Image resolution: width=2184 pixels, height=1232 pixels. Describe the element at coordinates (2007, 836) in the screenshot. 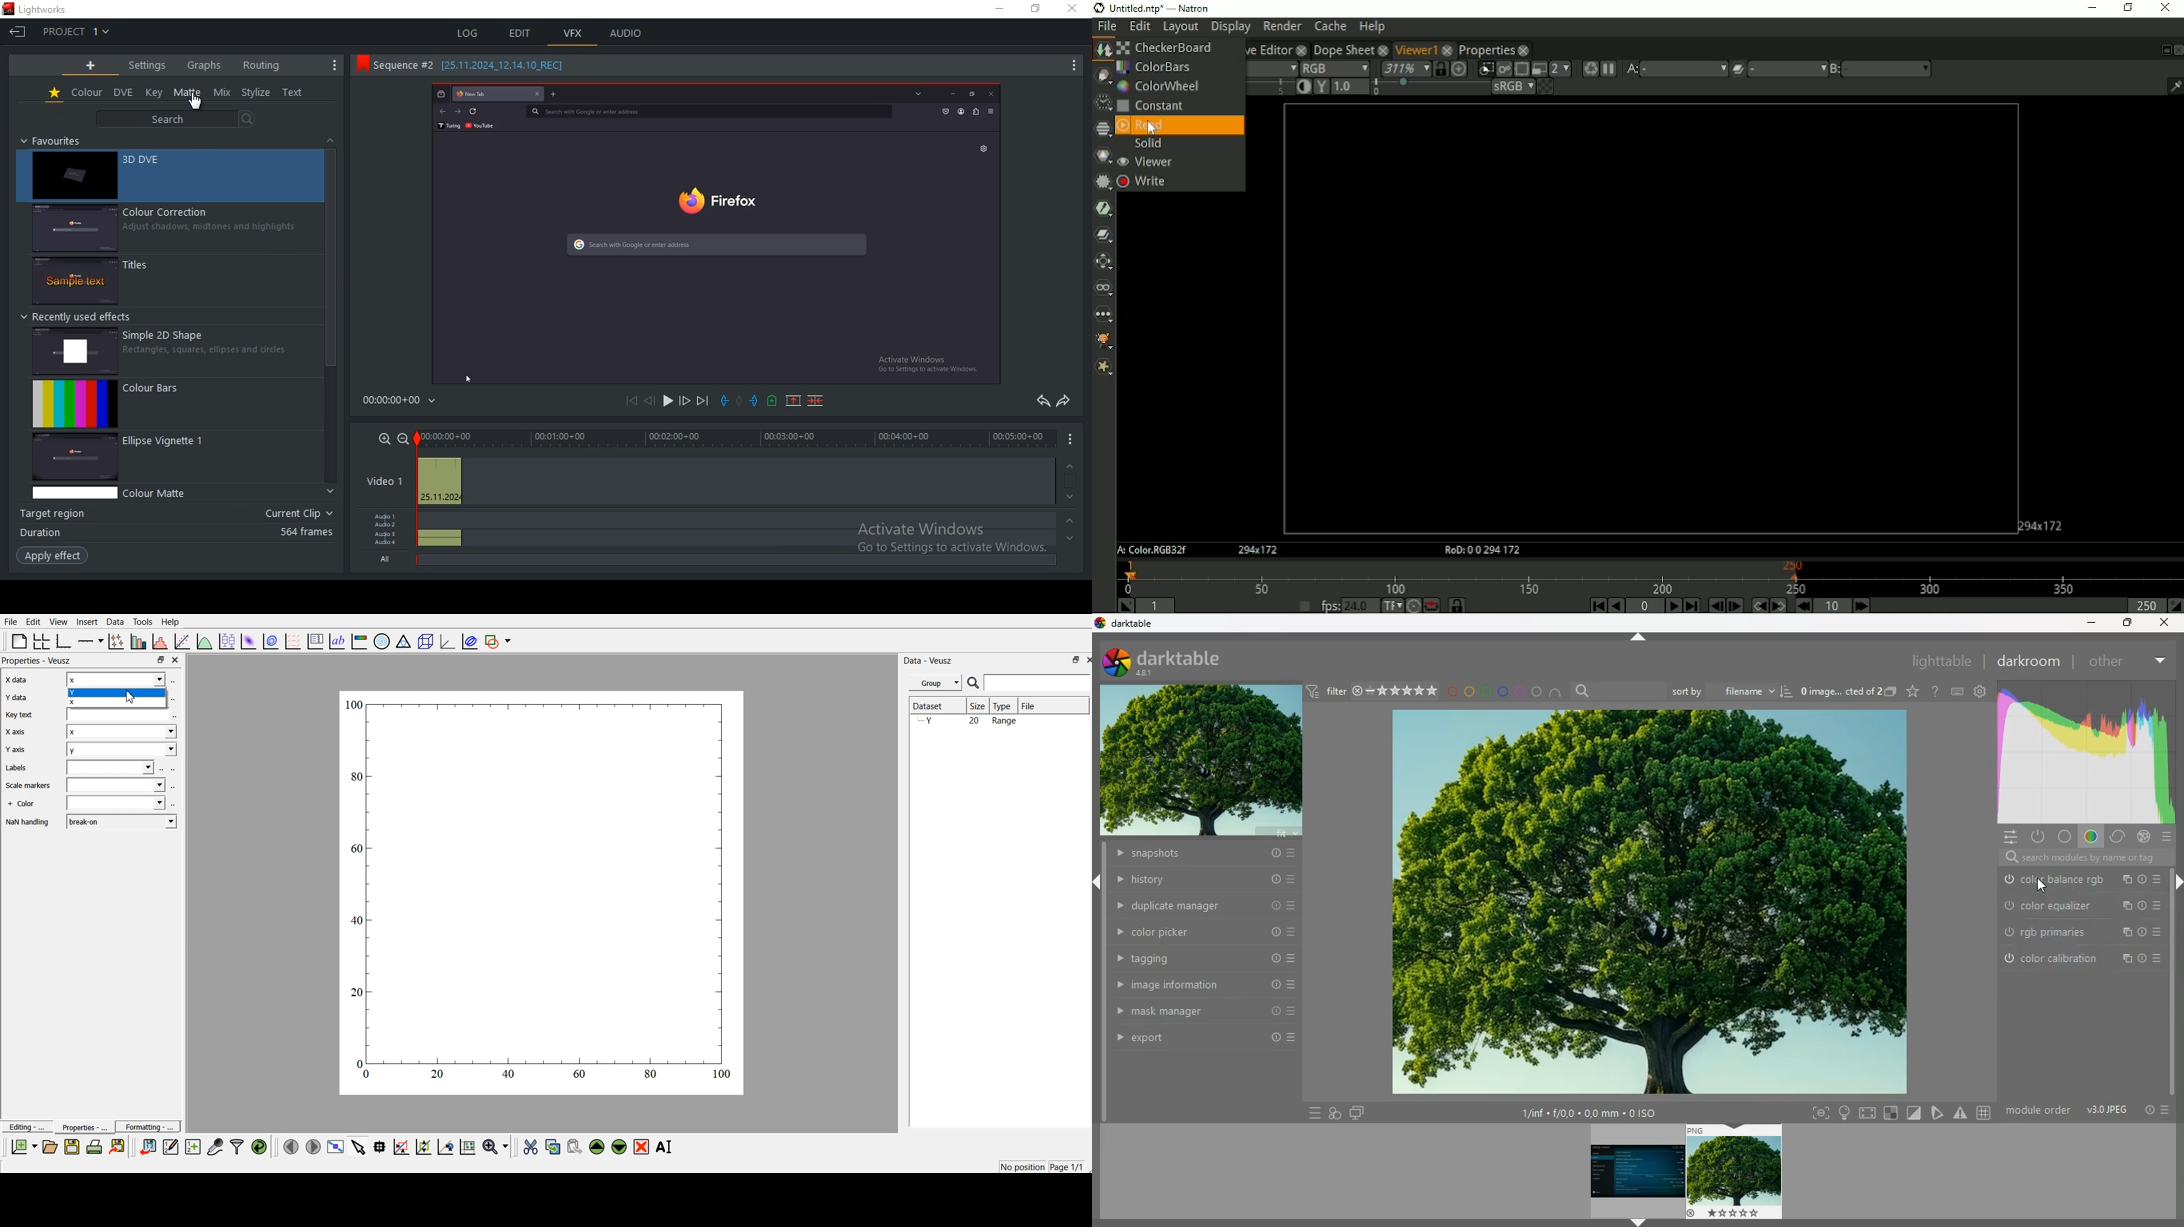

I see `settings` at that location.